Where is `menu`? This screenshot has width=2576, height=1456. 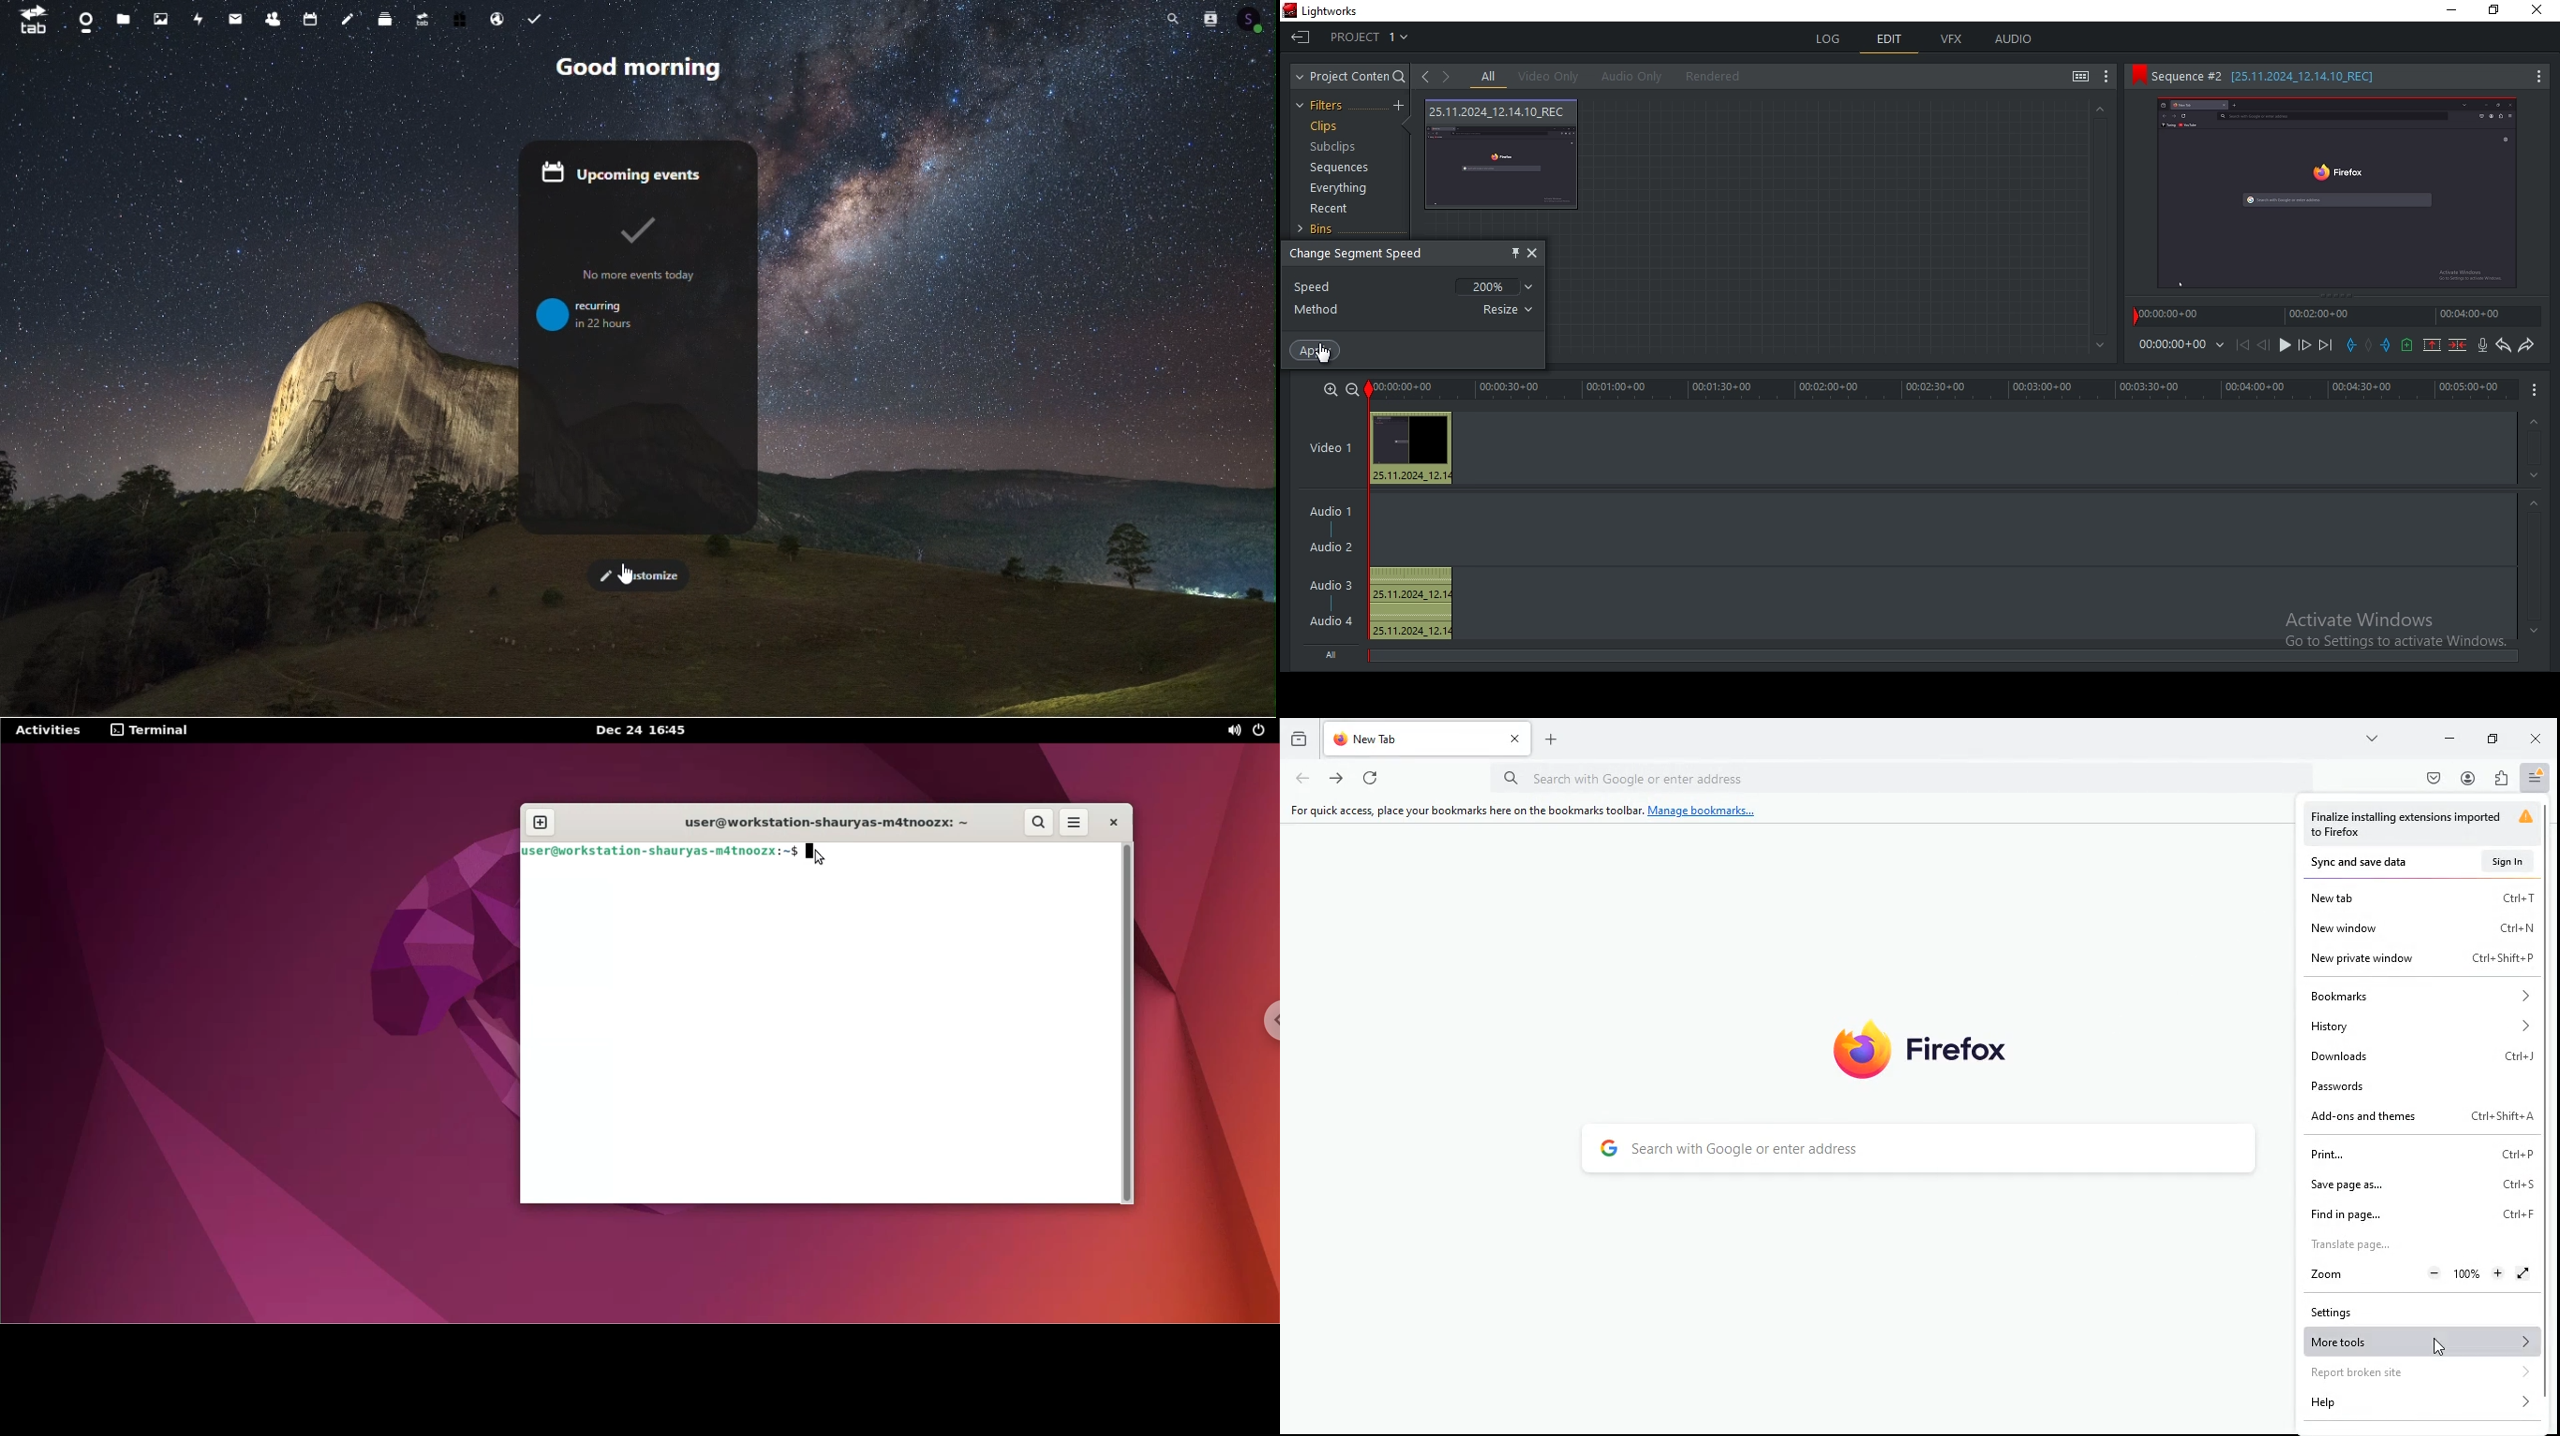
menu is located at coordinates (2536, 778).